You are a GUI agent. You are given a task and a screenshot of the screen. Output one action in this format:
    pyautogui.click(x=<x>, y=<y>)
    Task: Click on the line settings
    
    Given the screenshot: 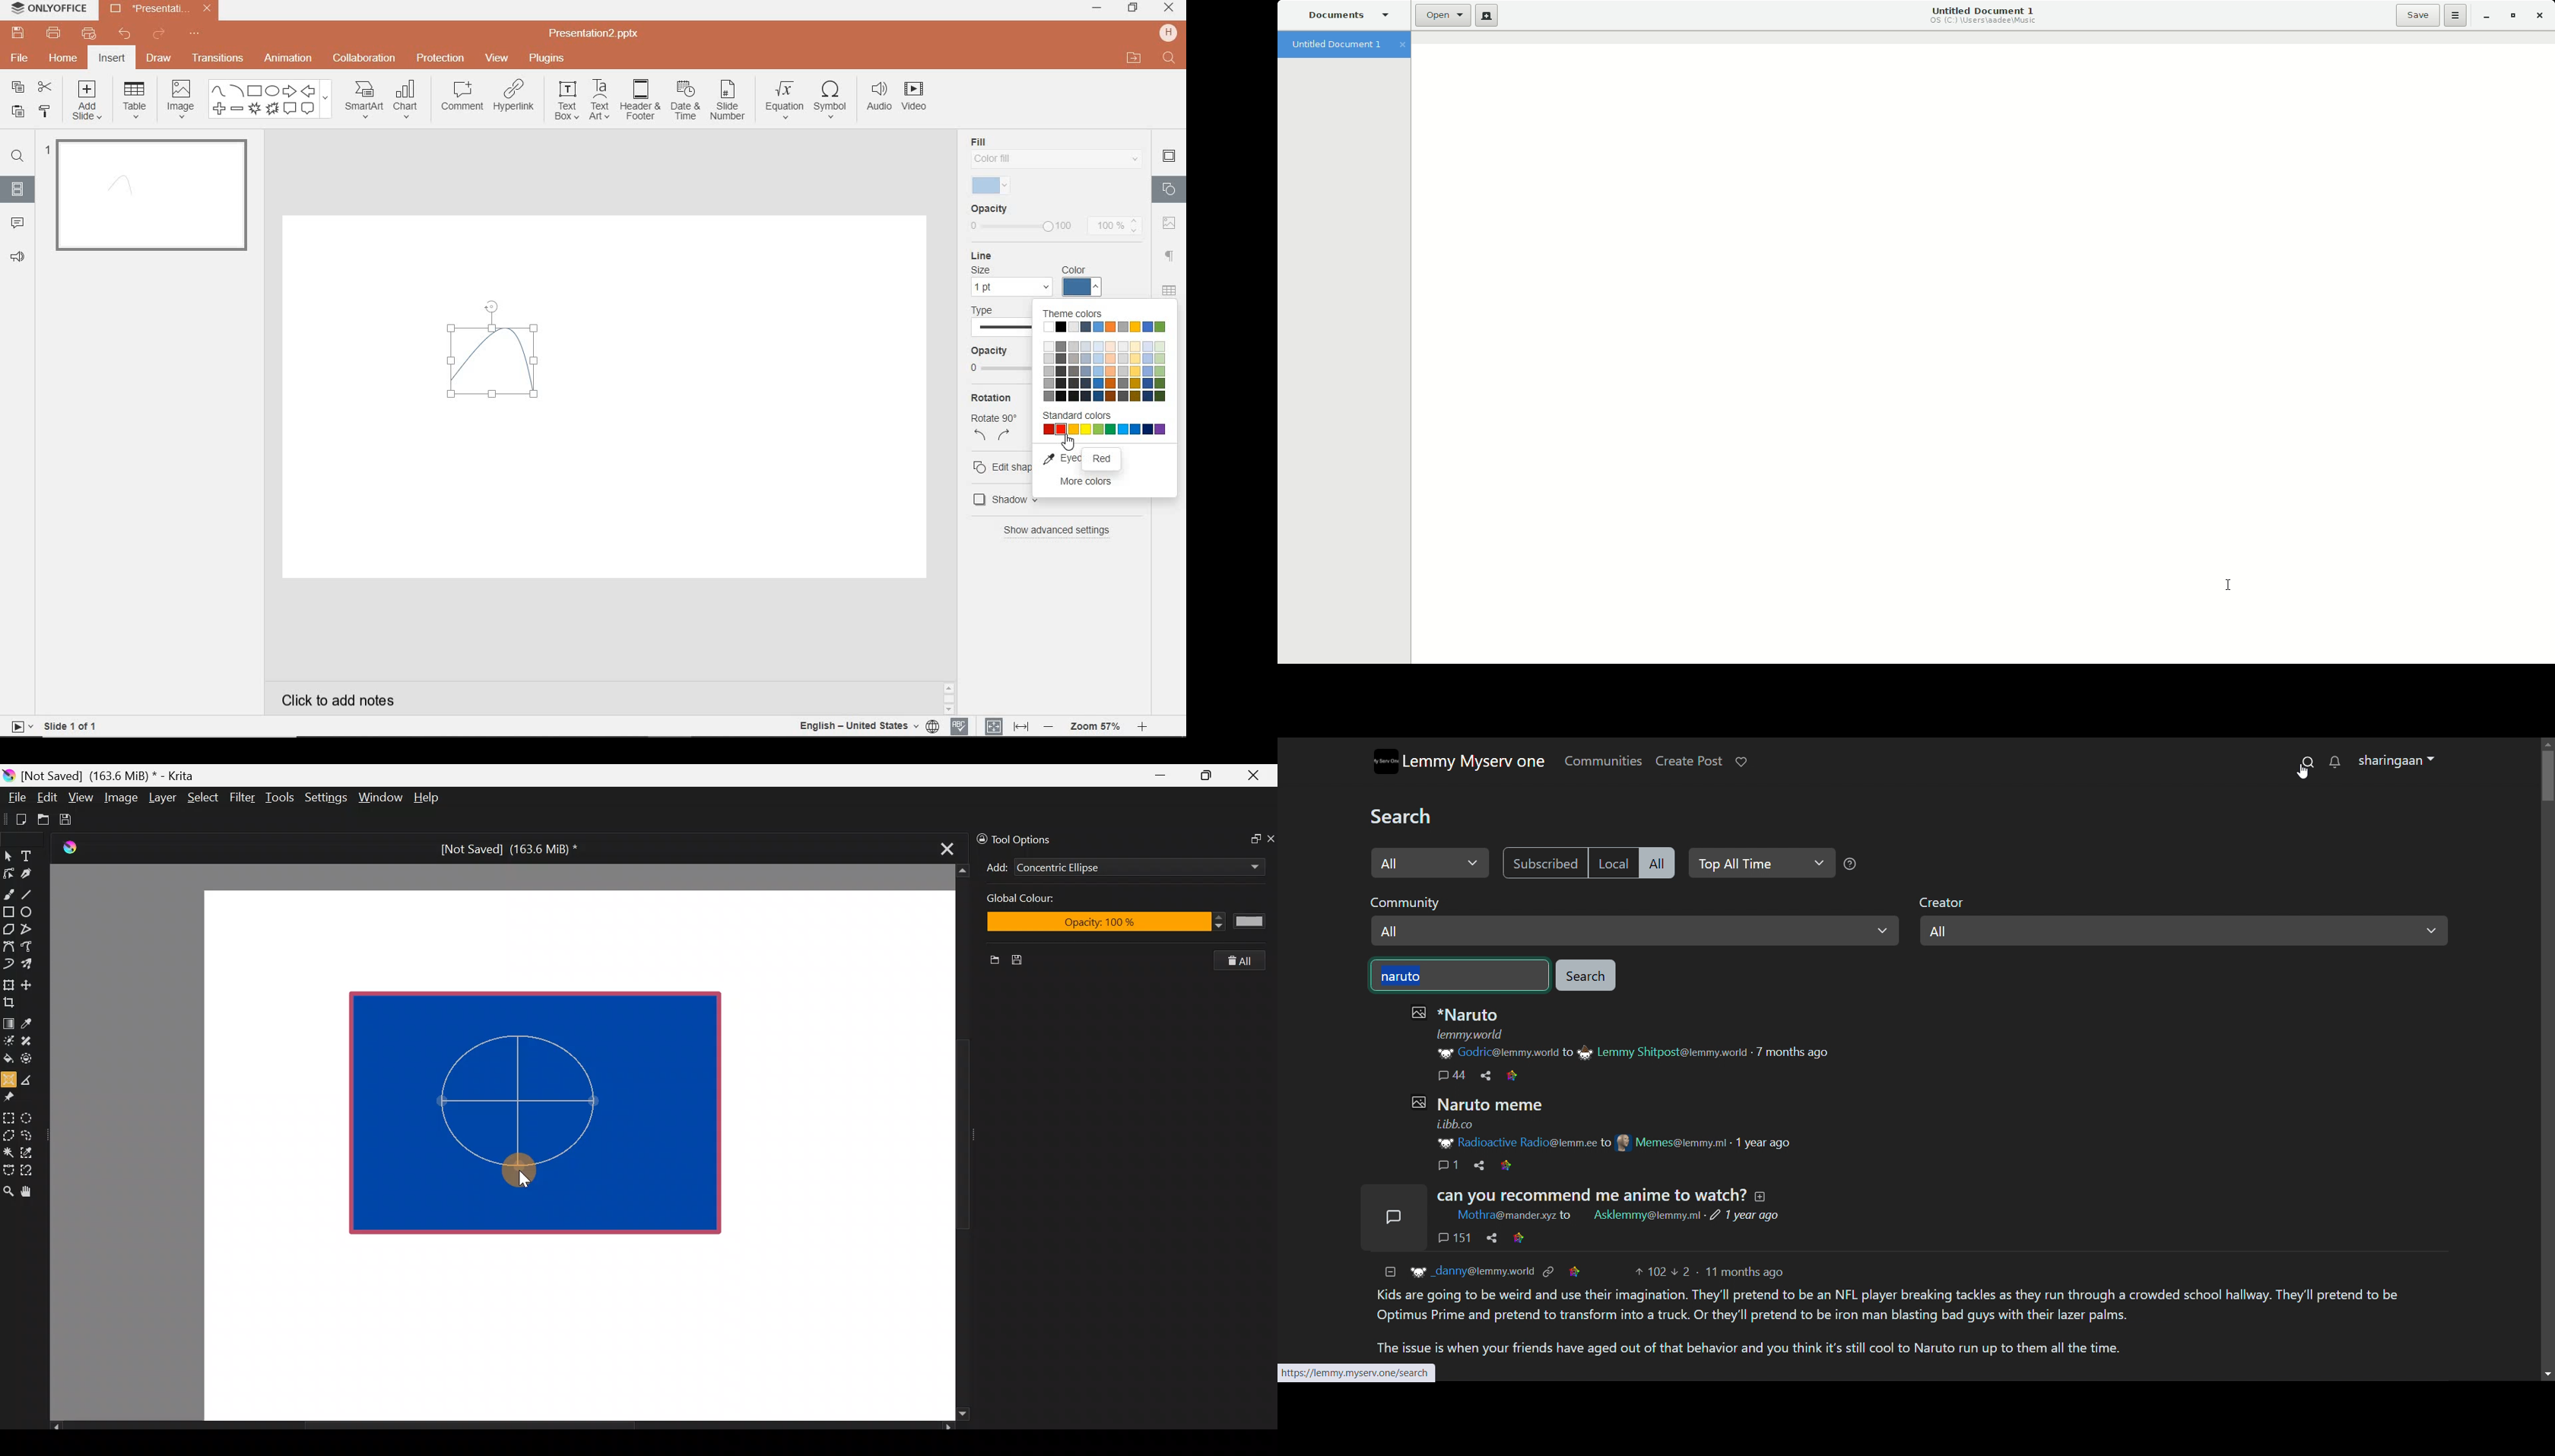 What is the action you would take?
    pyautogui.click(x=1009, y=273)
    